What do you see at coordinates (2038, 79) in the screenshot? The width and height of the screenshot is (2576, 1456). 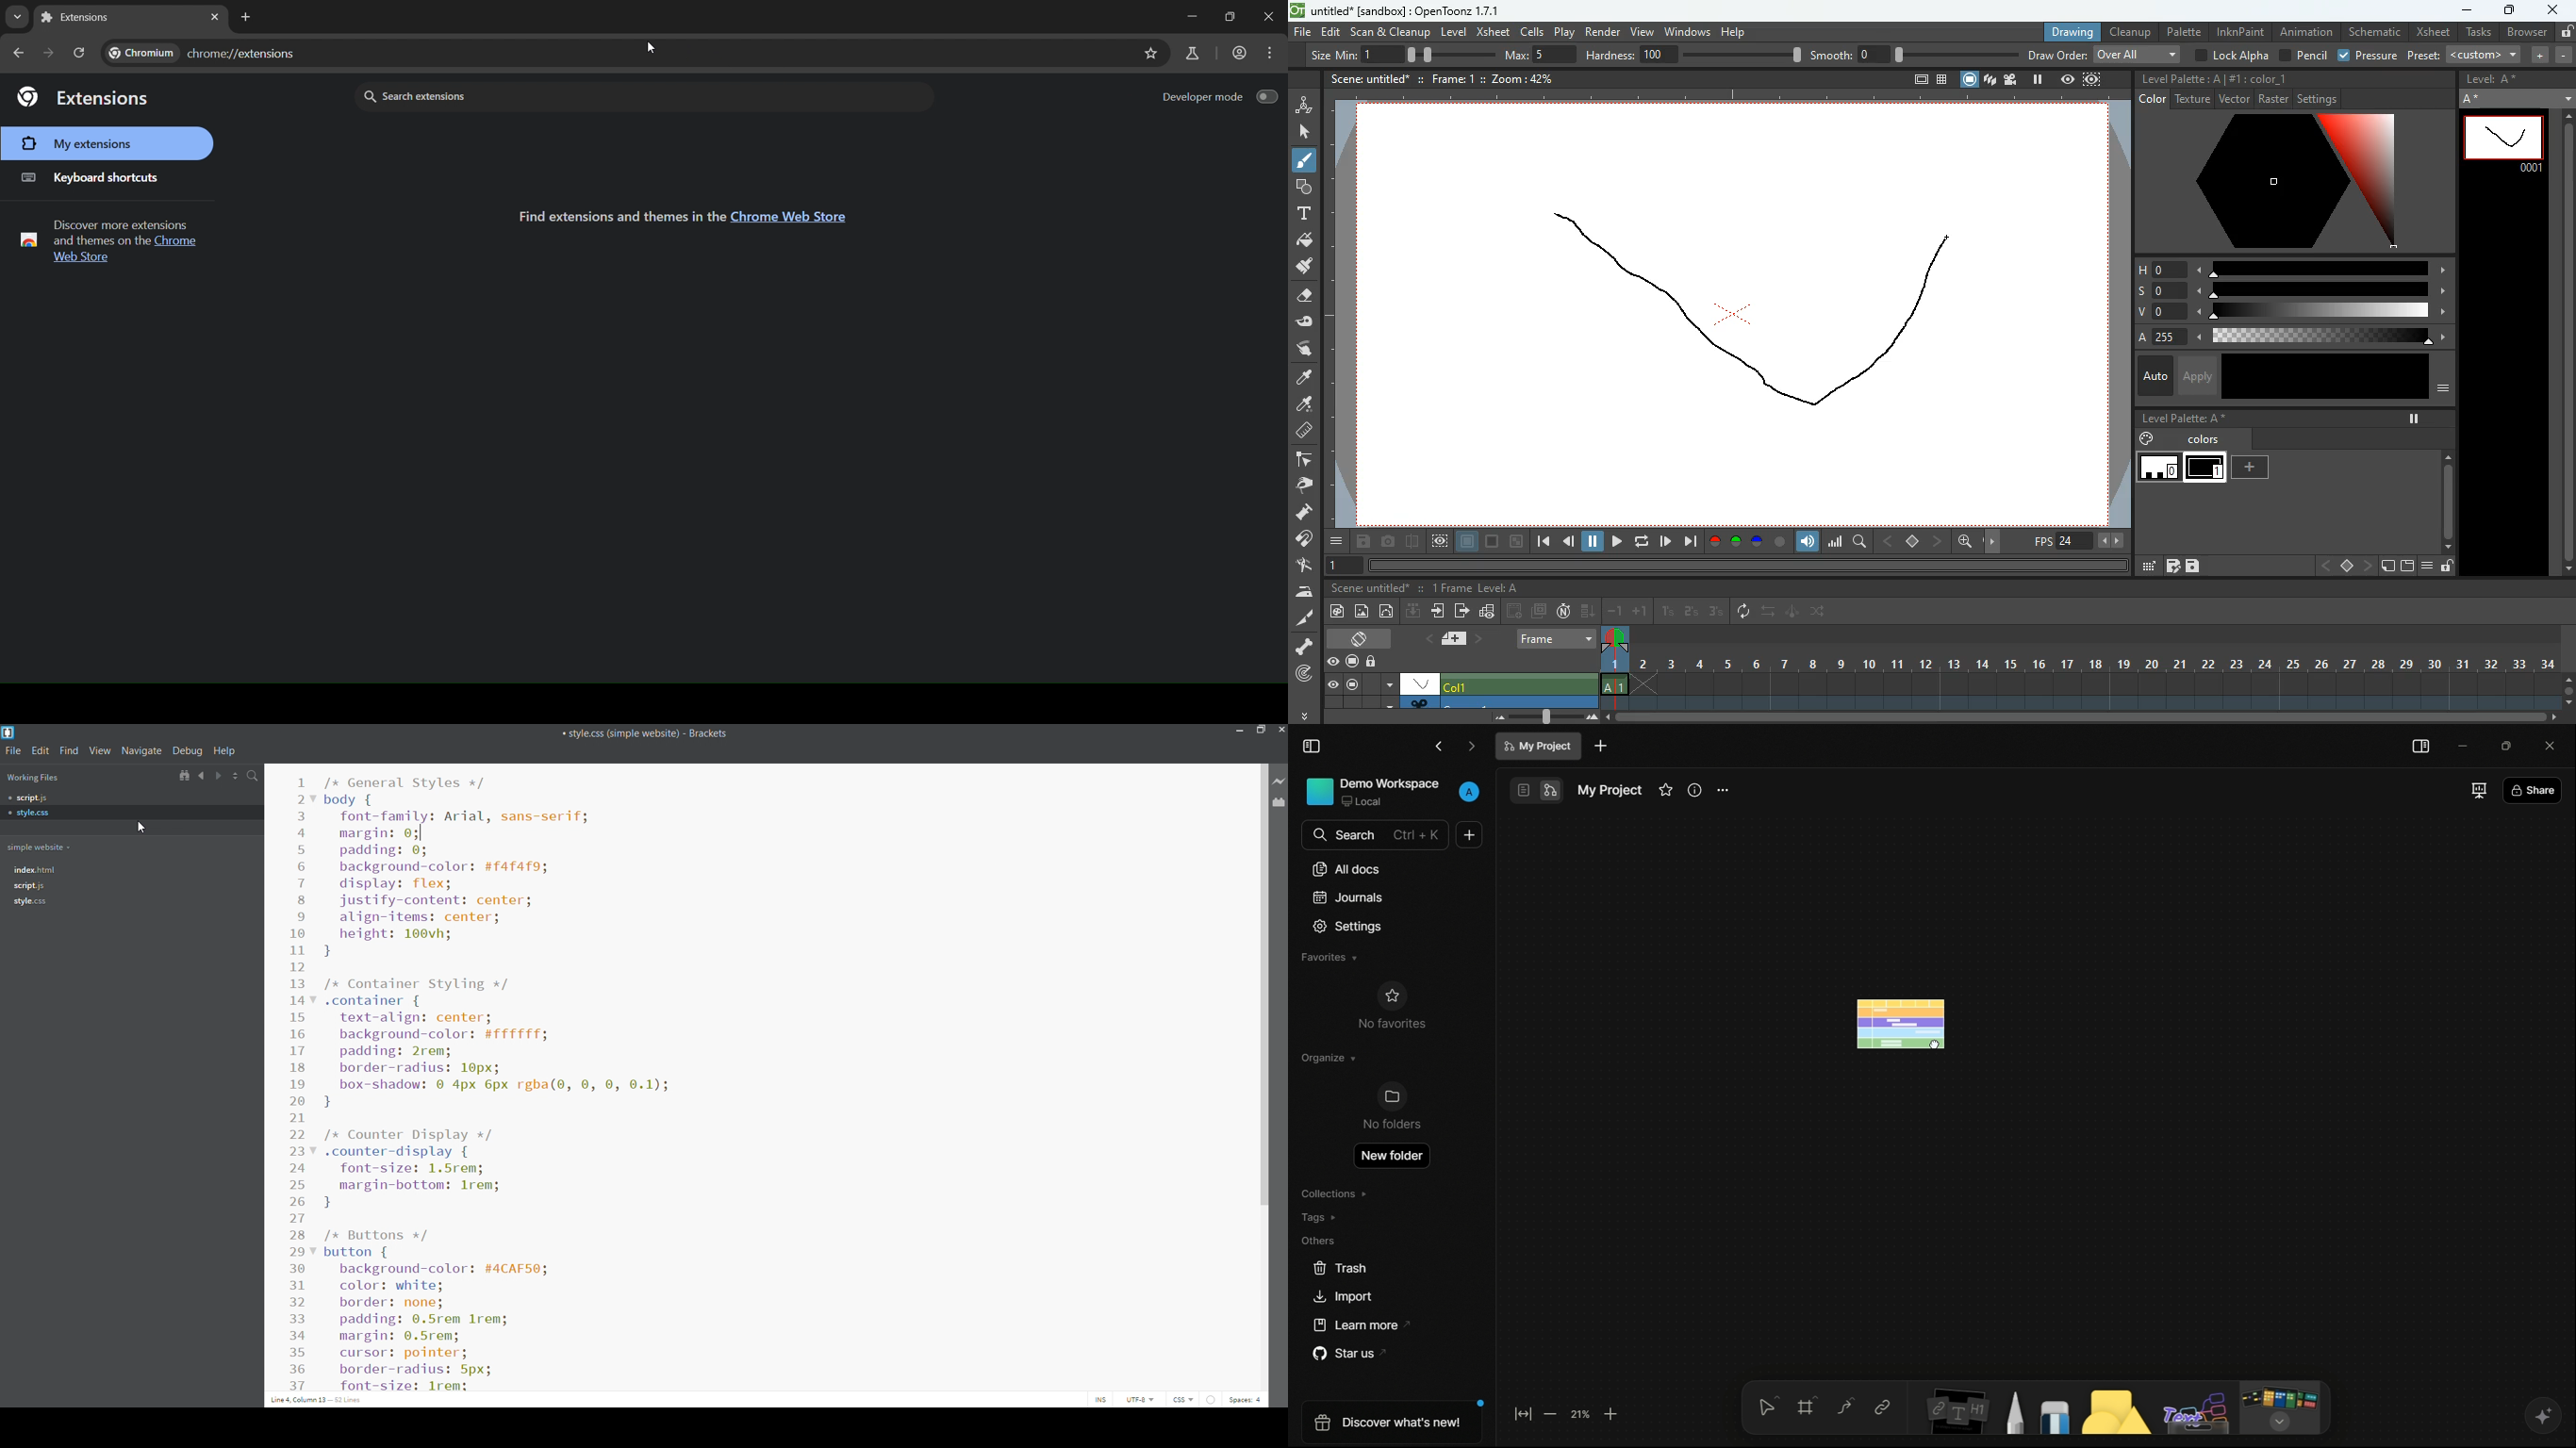 I see `pause` at bounding box center [2038, 79].